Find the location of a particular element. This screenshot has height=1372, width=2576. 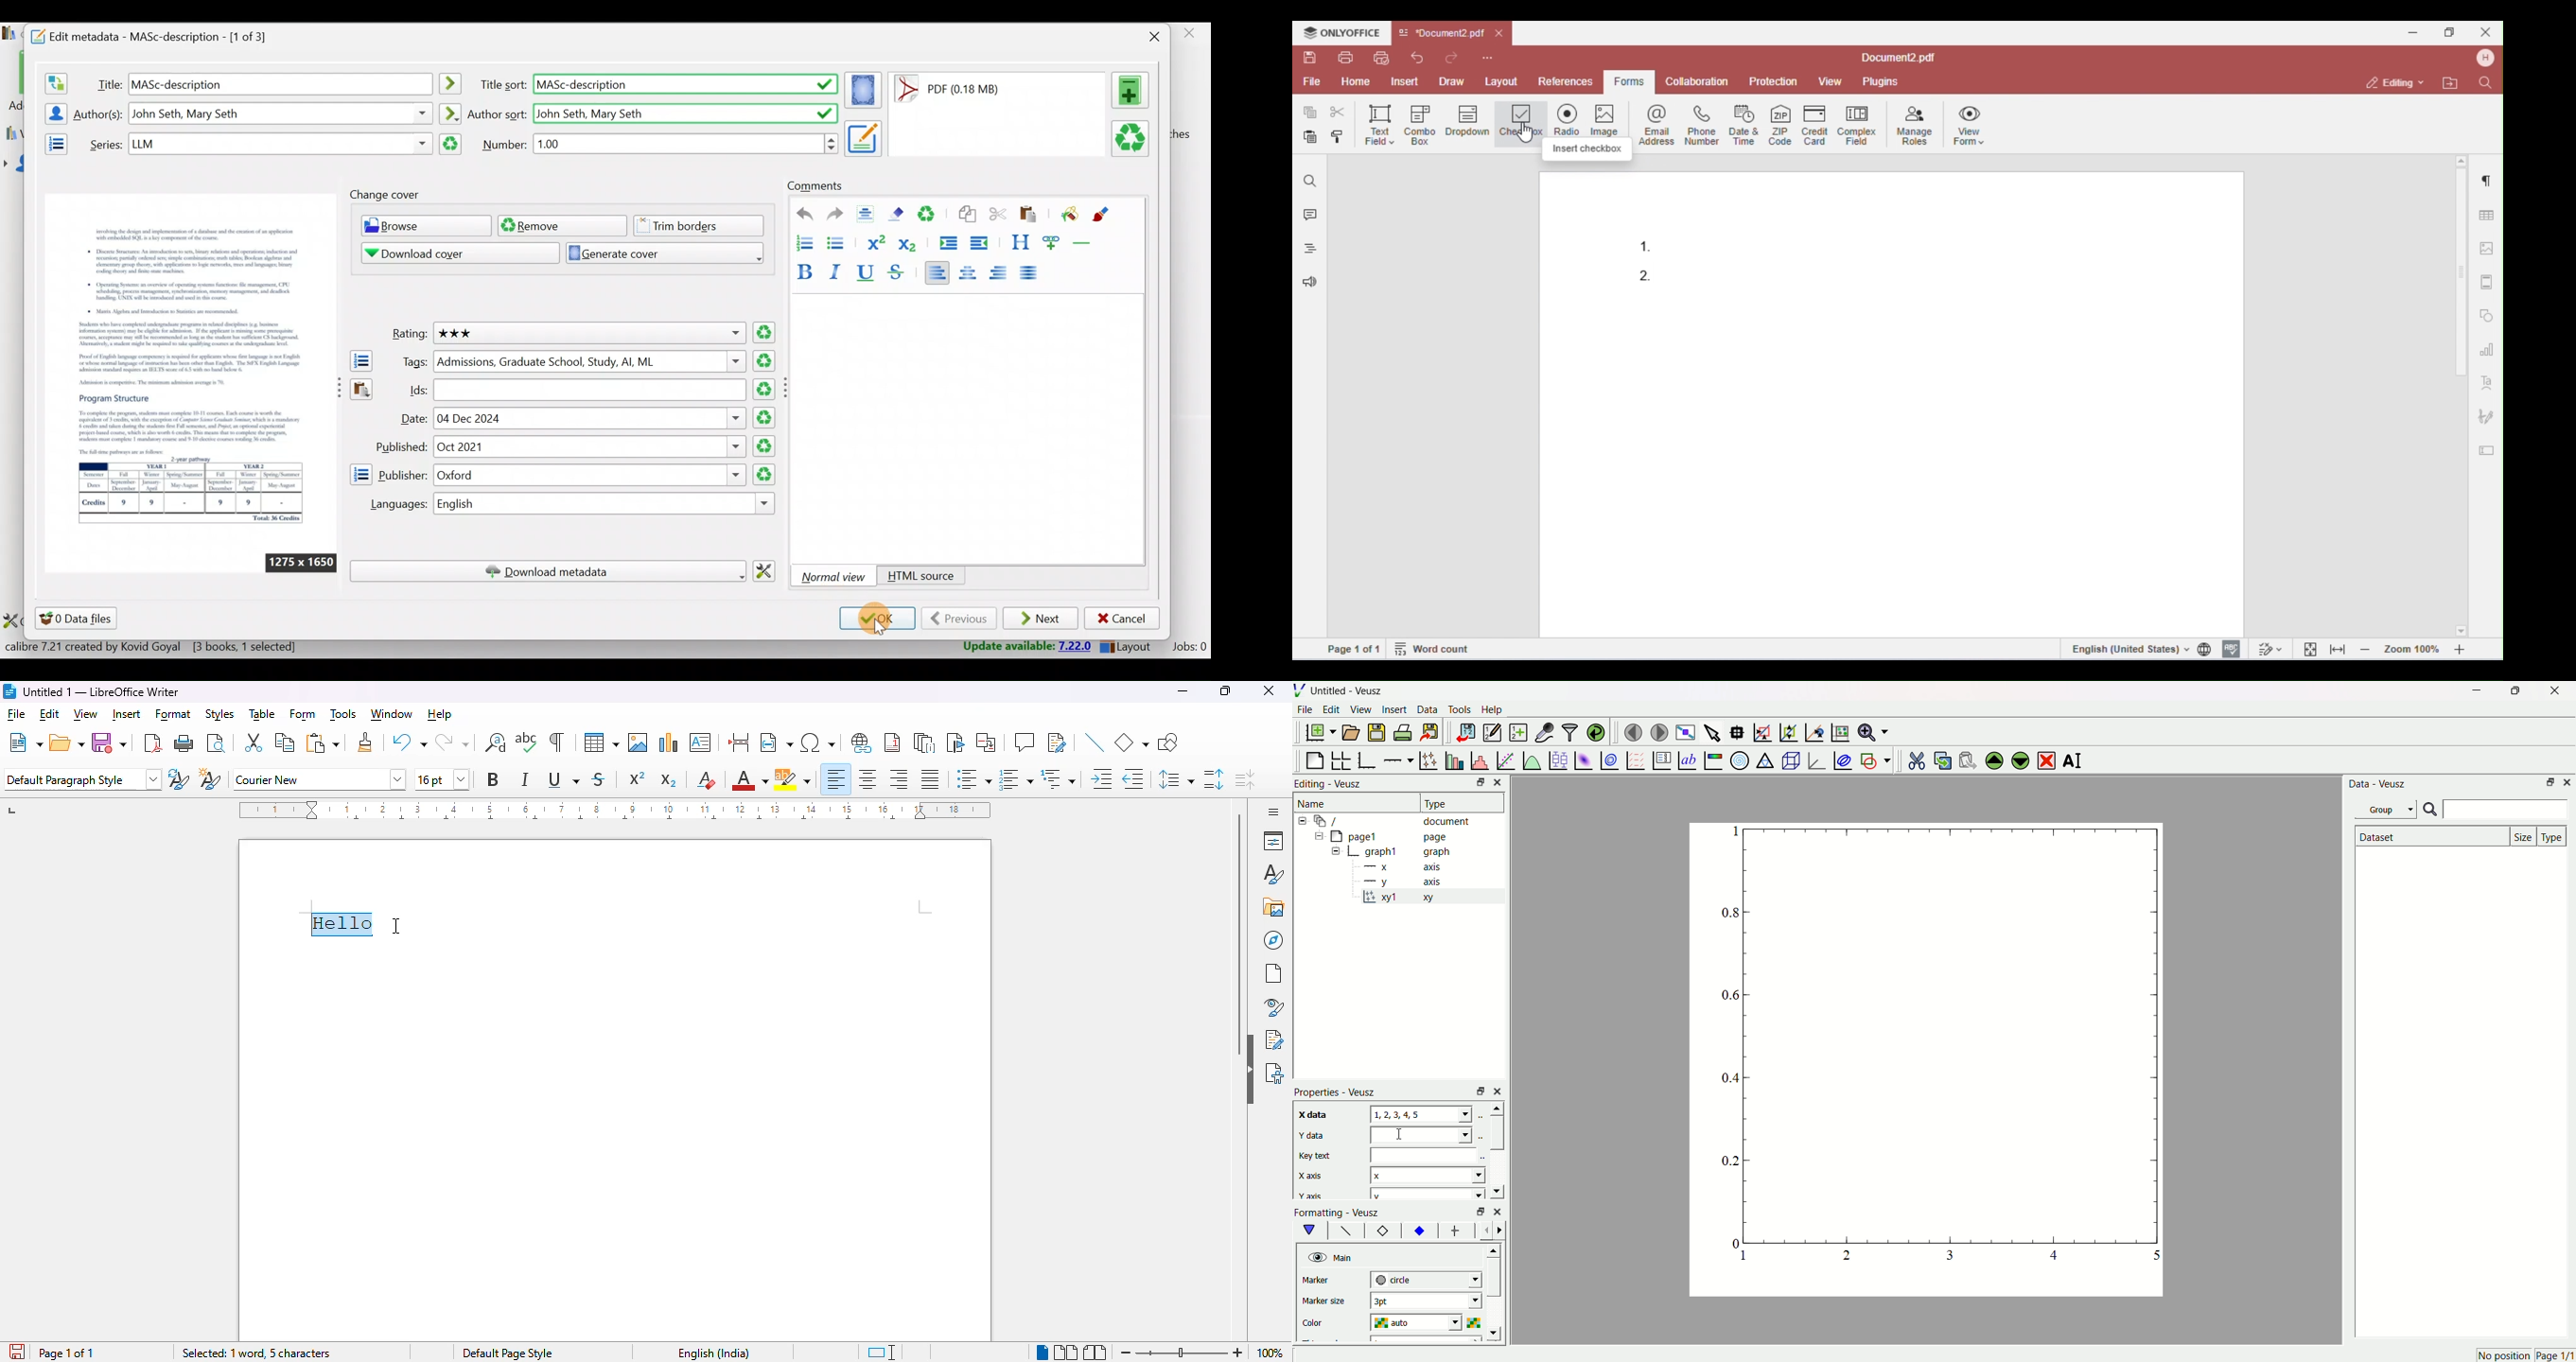

toggle print preview is located at coordinates (217, 742).